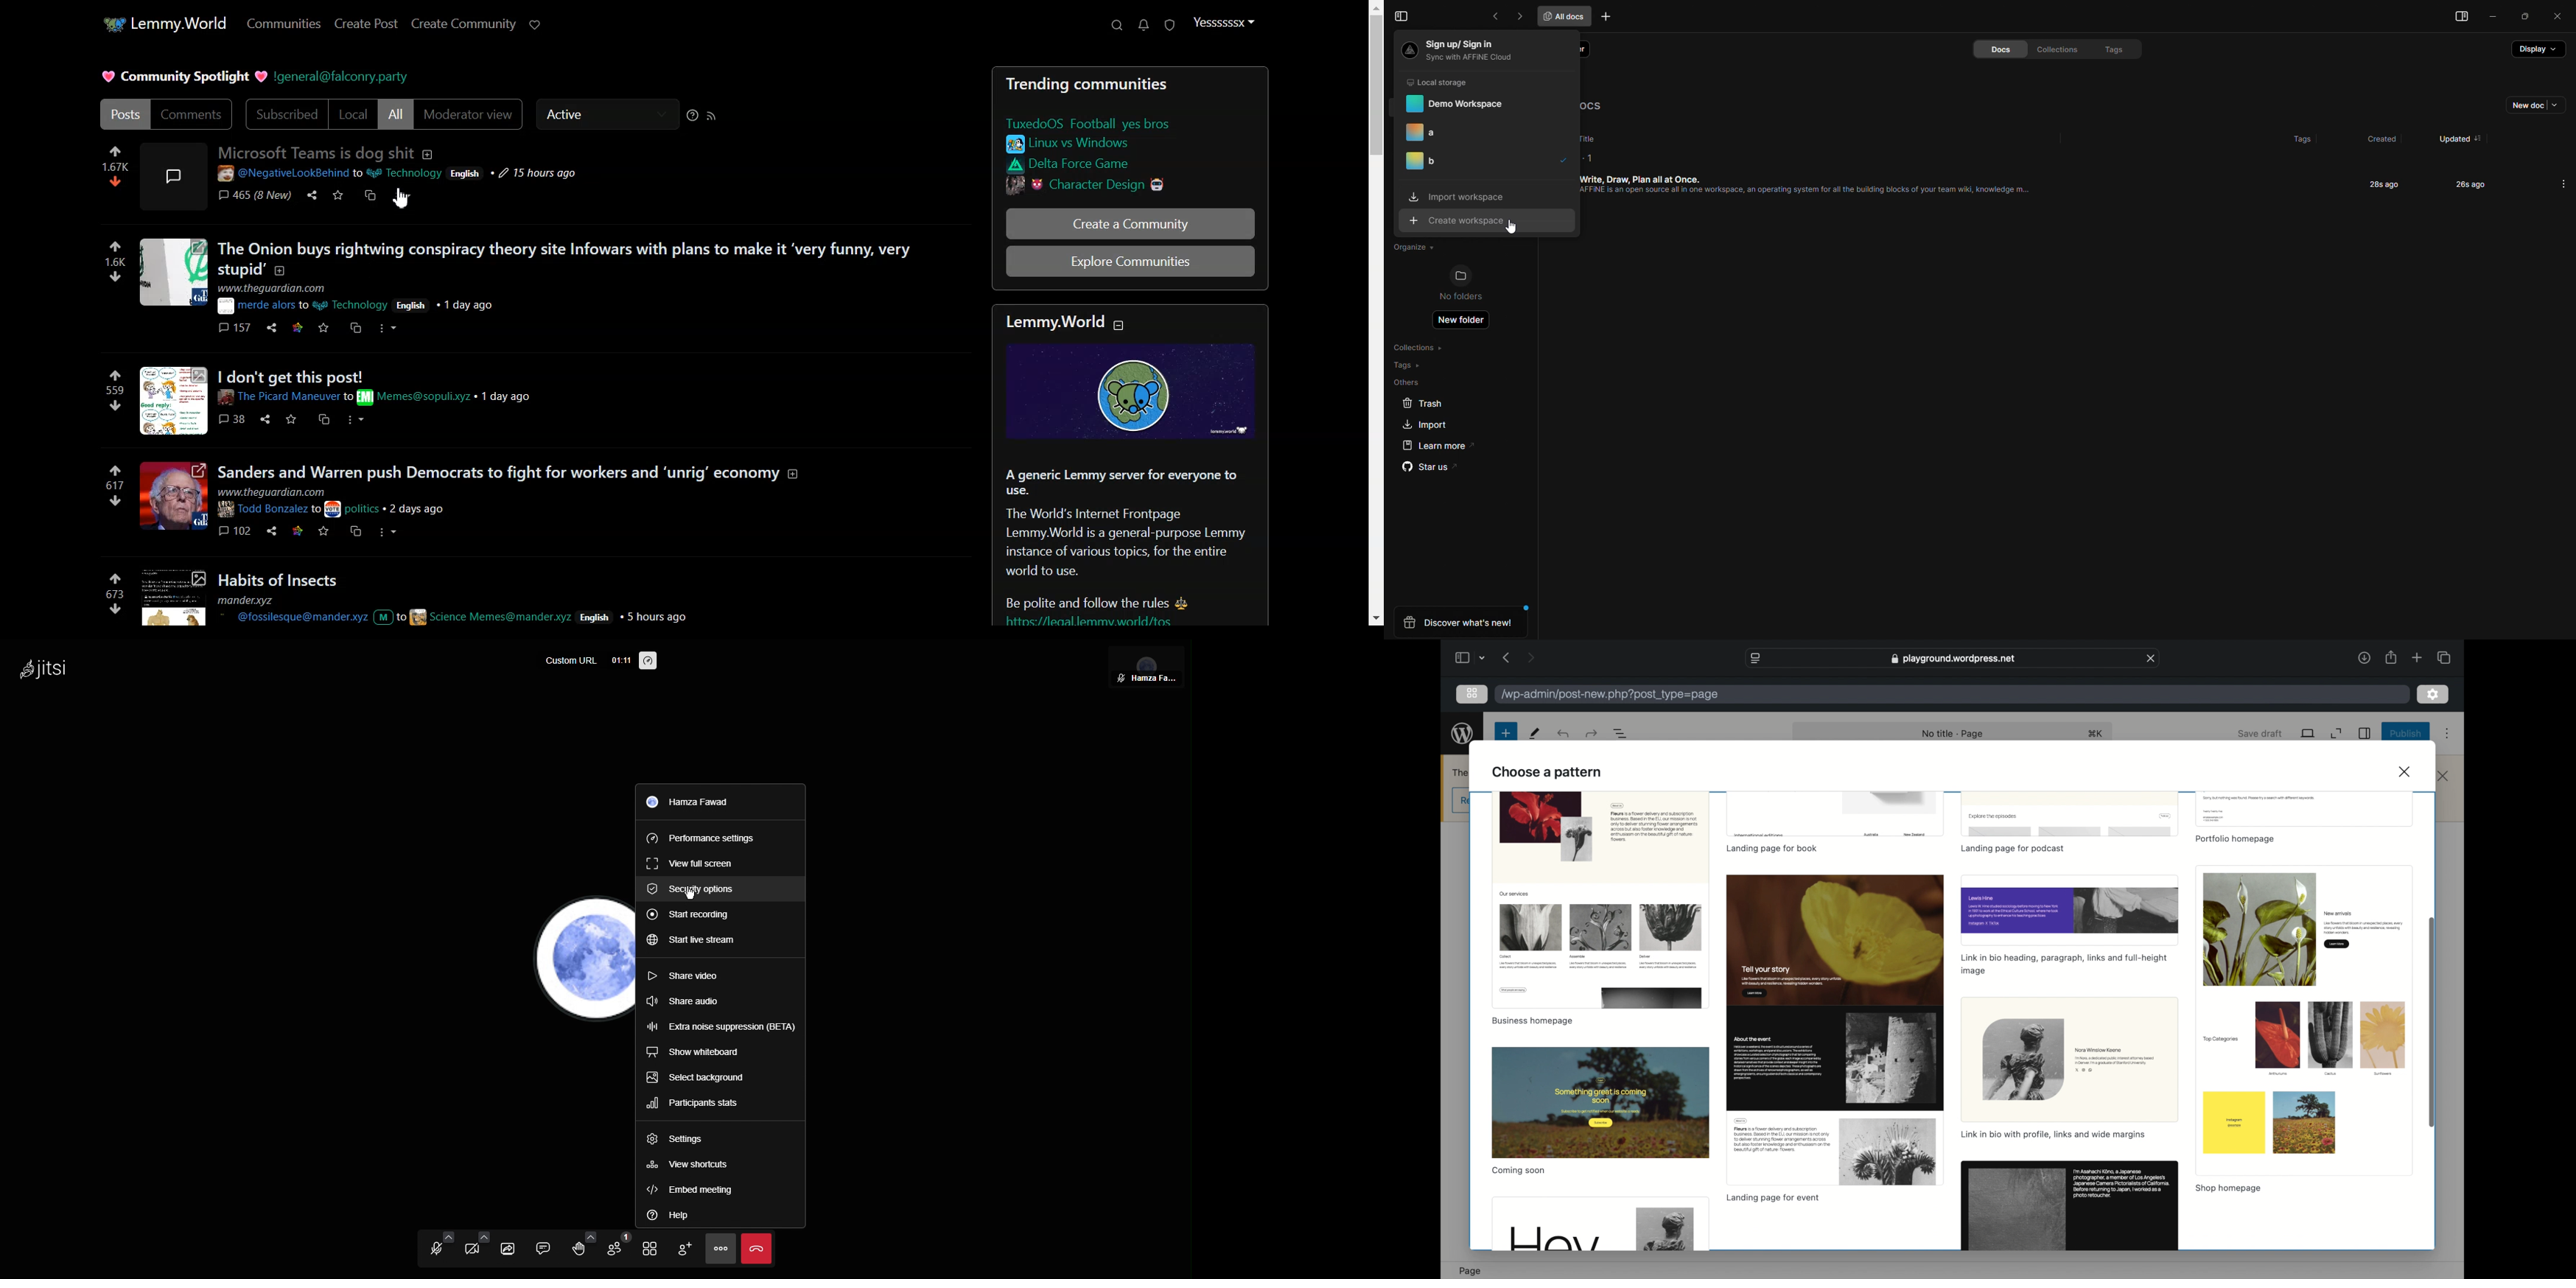 Image resolution: width=2576 pixels, height=1288 pixels. Describe the element at coordinates (721, 1026) in the screenshot. I see `Extra noise suppression` at that location.